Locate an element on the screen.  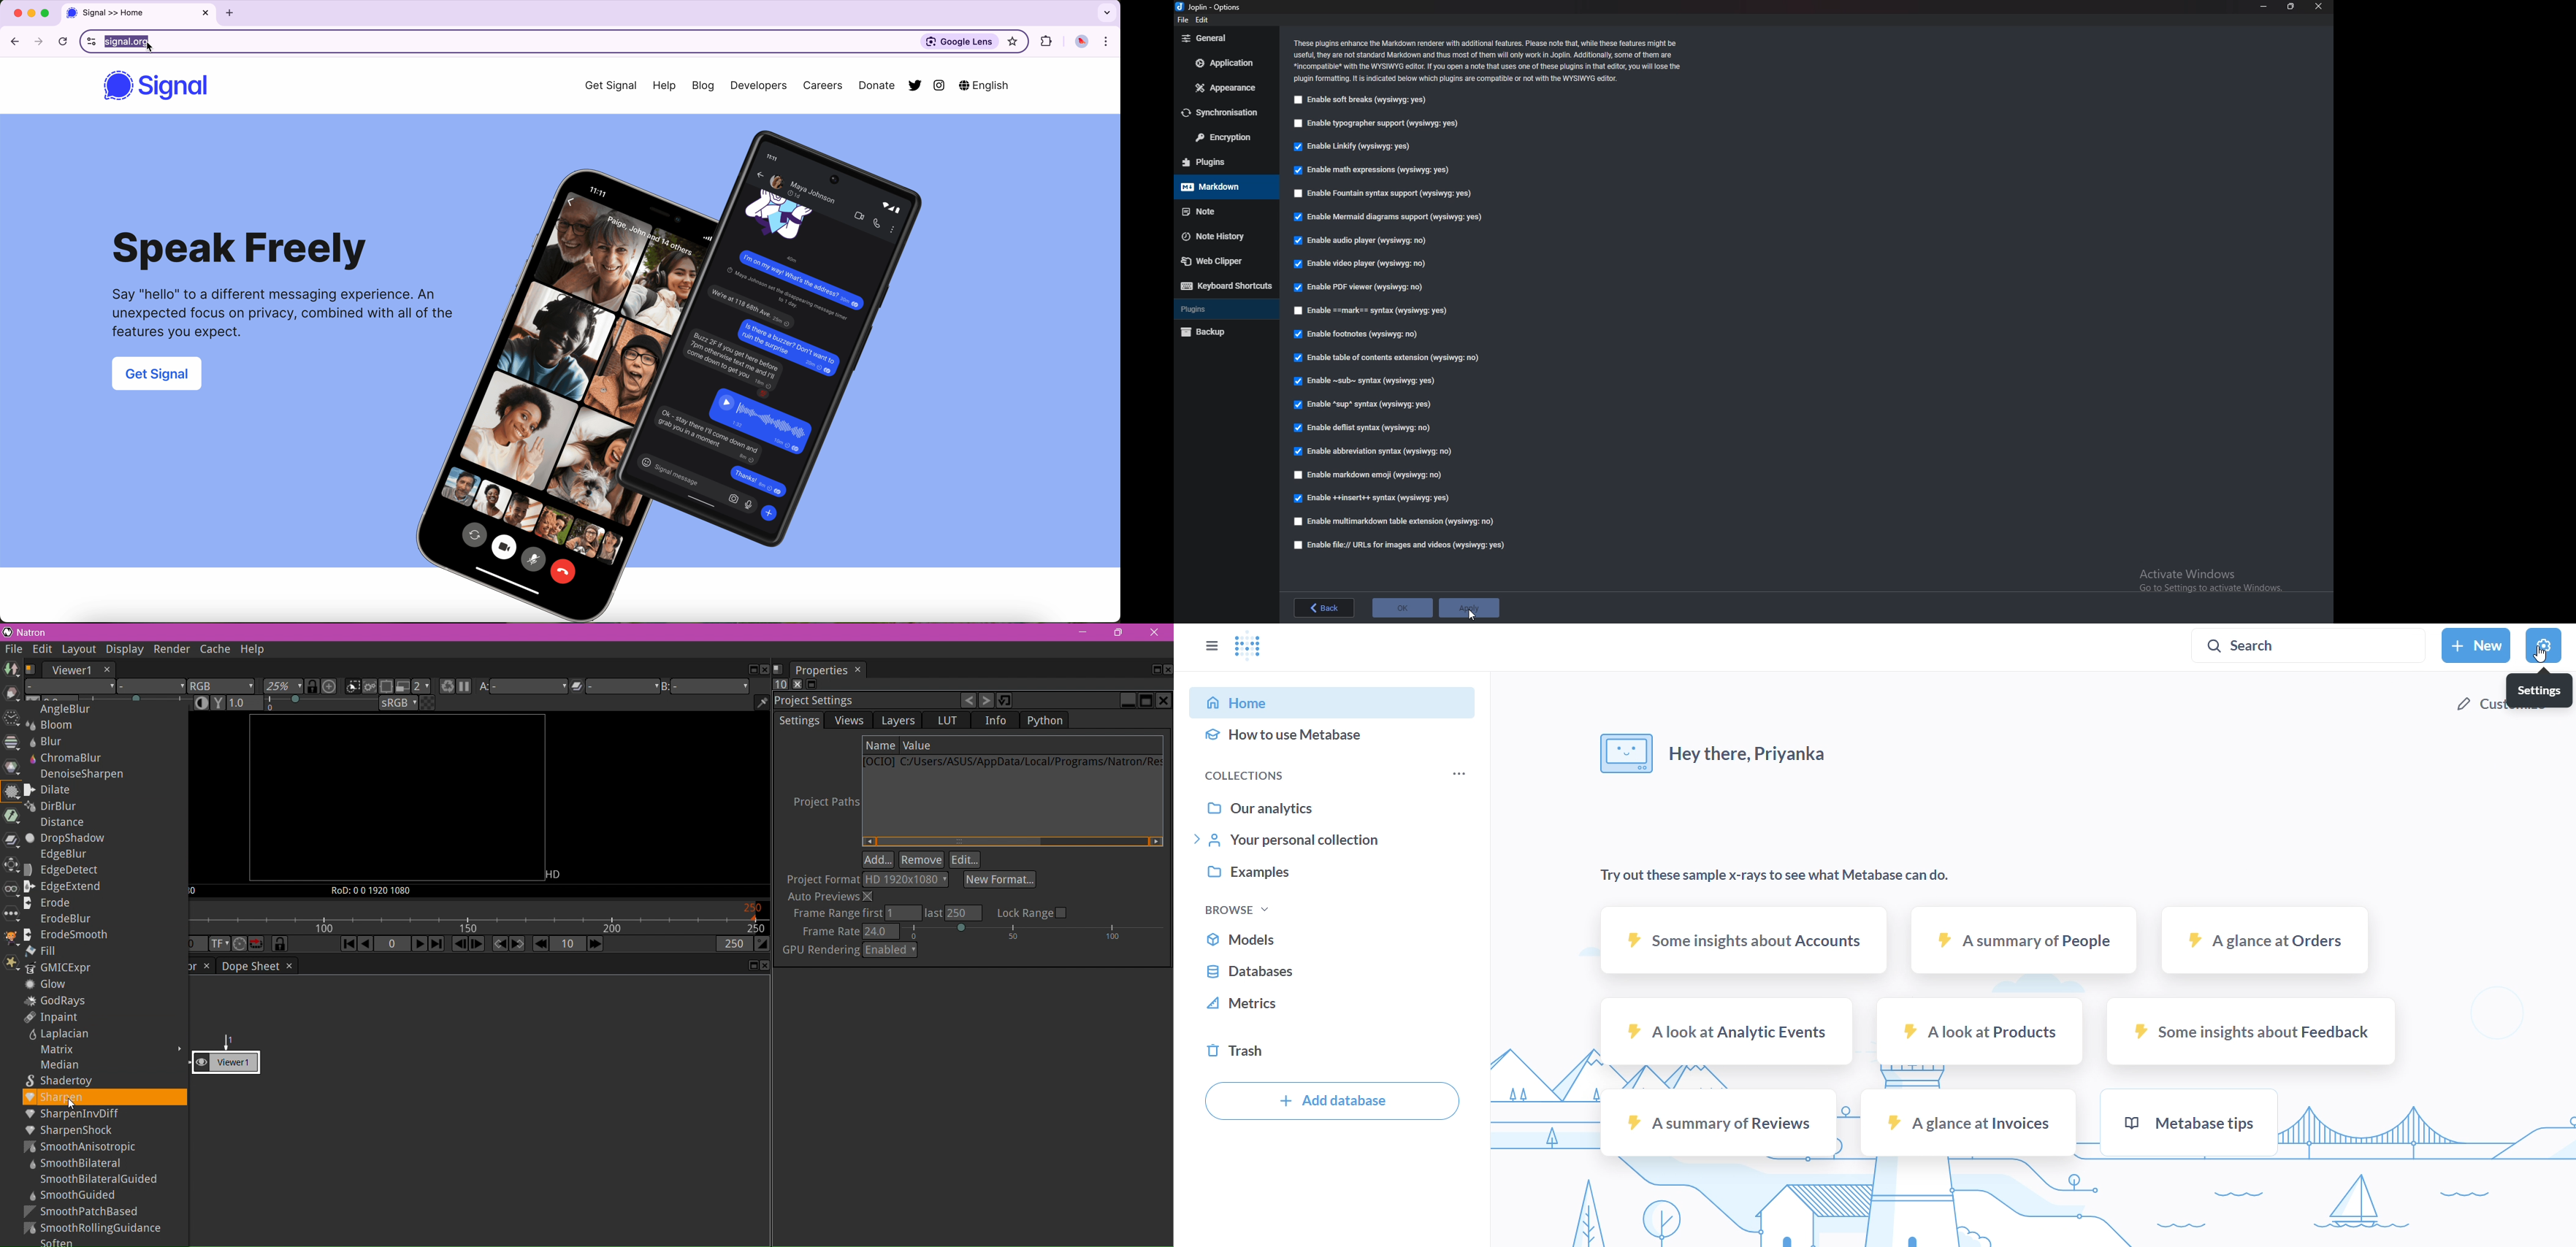
Next Increment is located at coordinates (595, 945).